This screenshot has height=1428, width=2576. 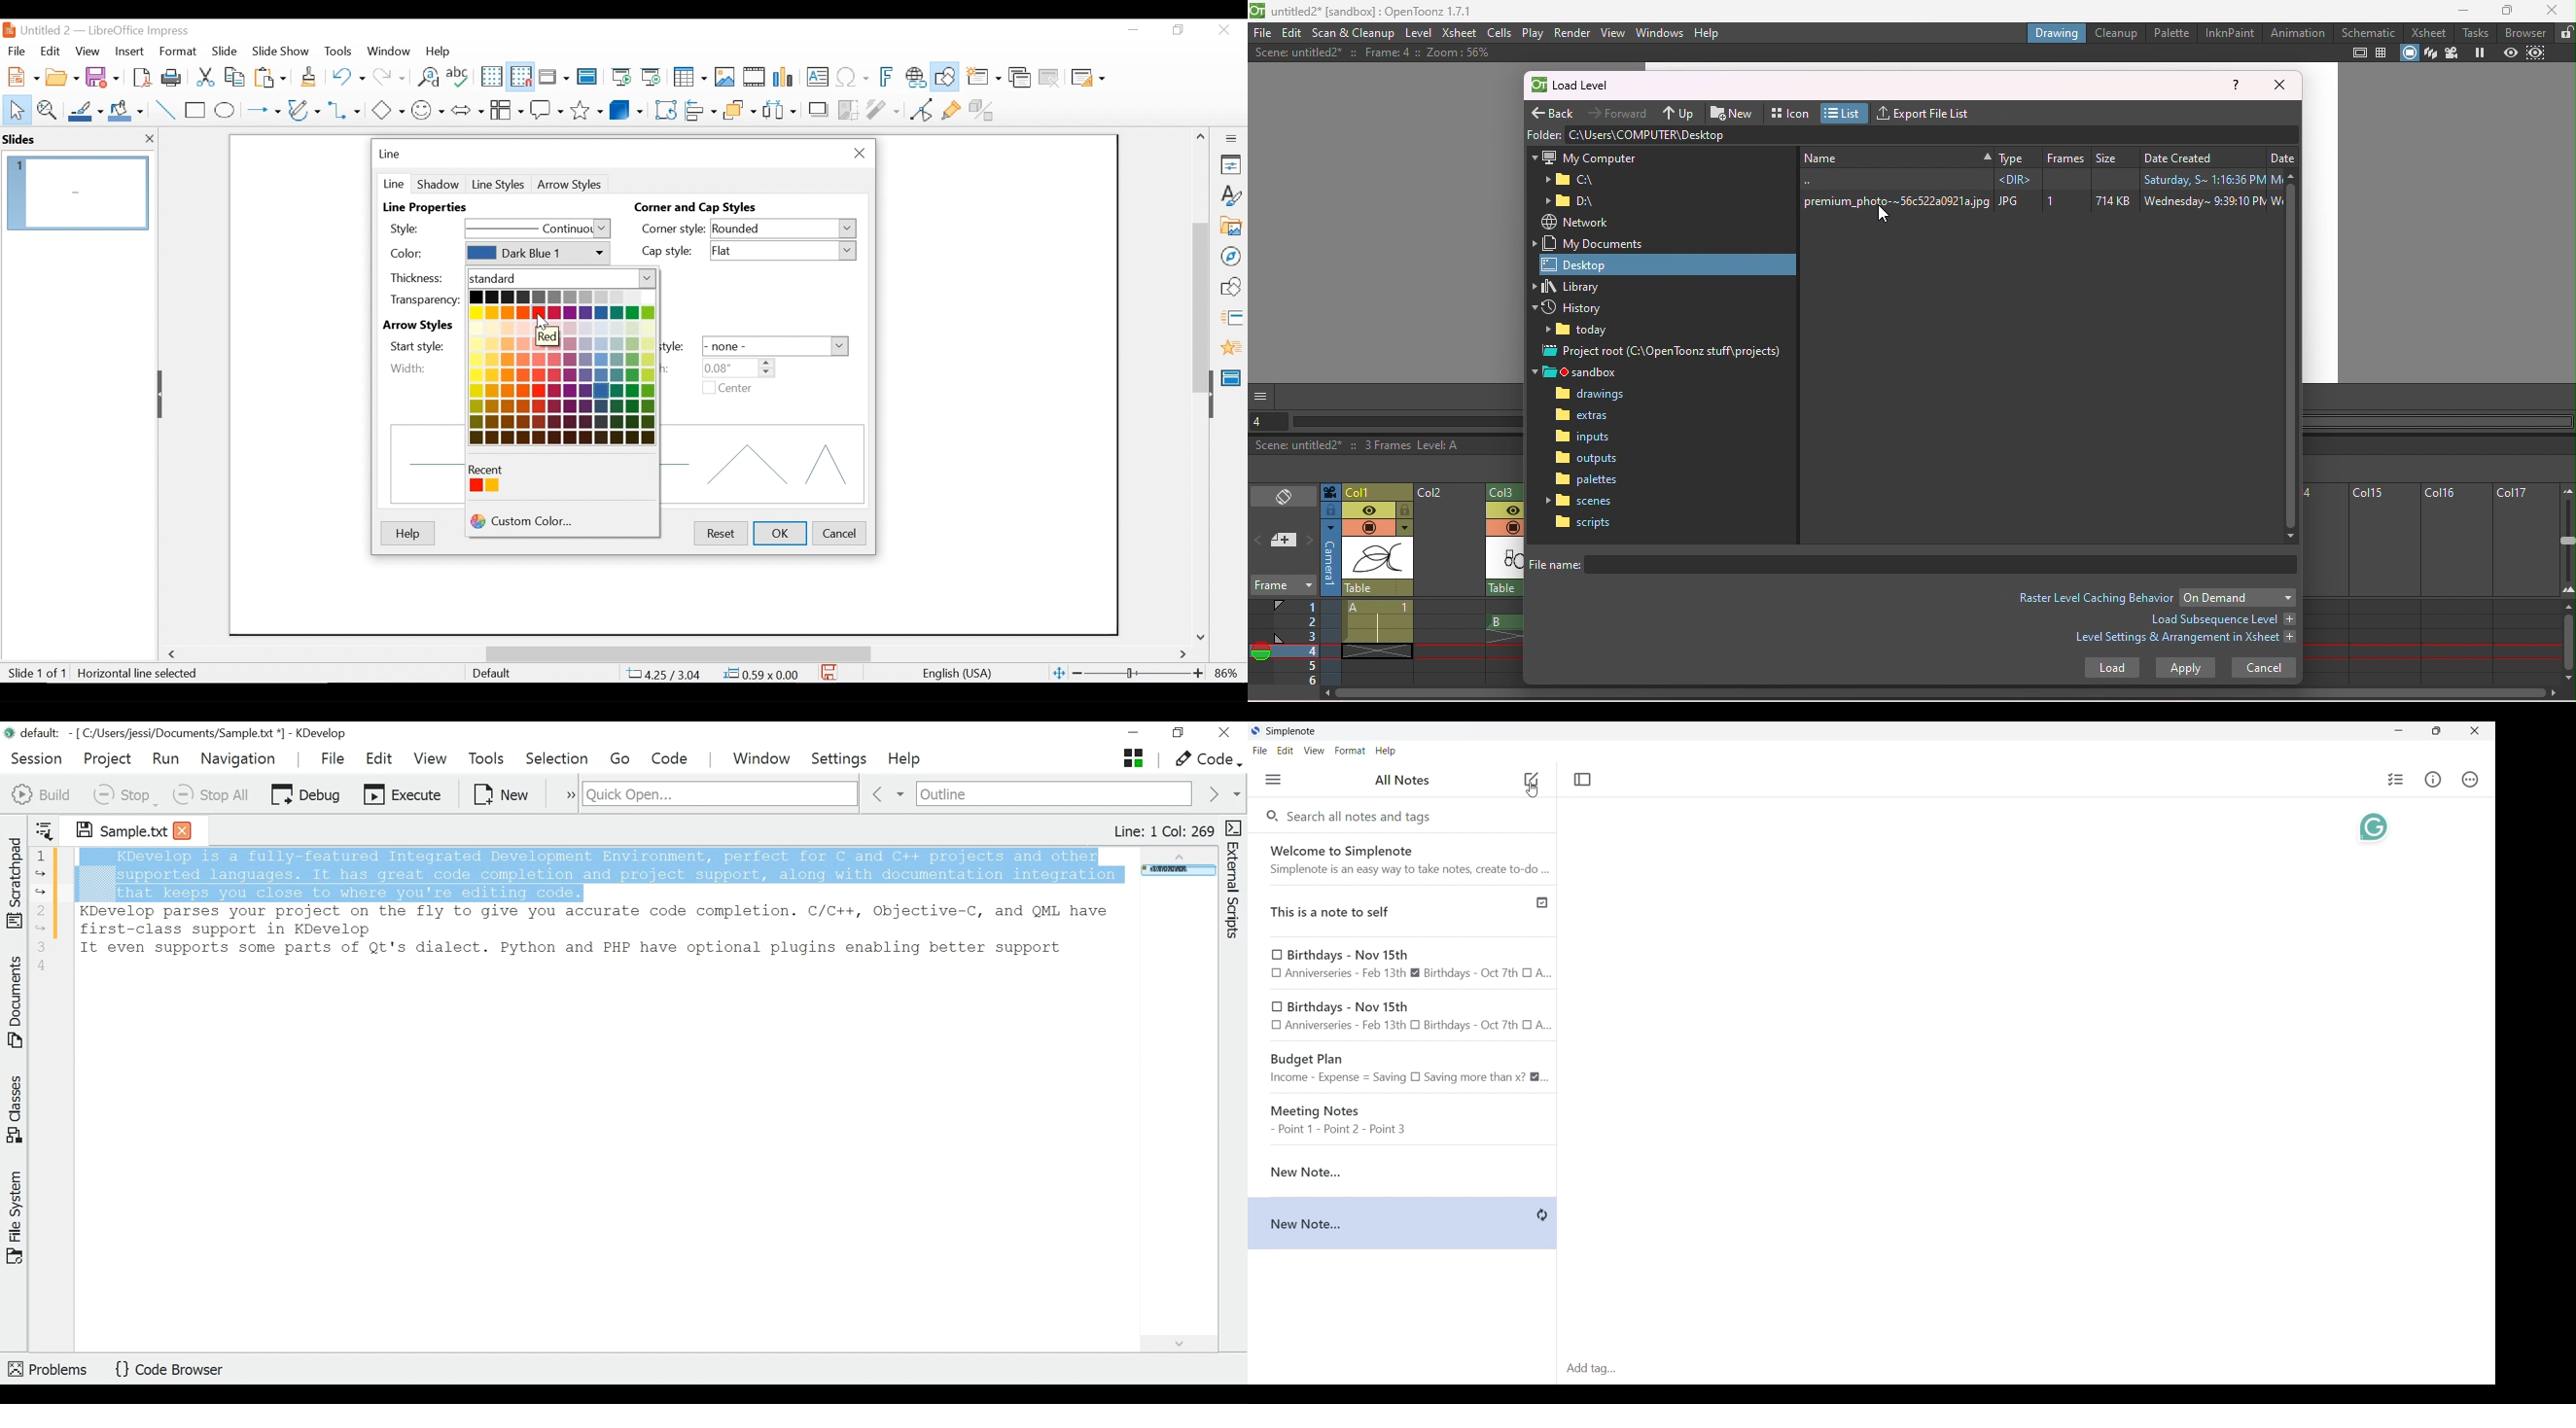 What do you see at coordinates (491, 485) in the screenshot?
I see `Yellow` at bounding box center [491, 485].